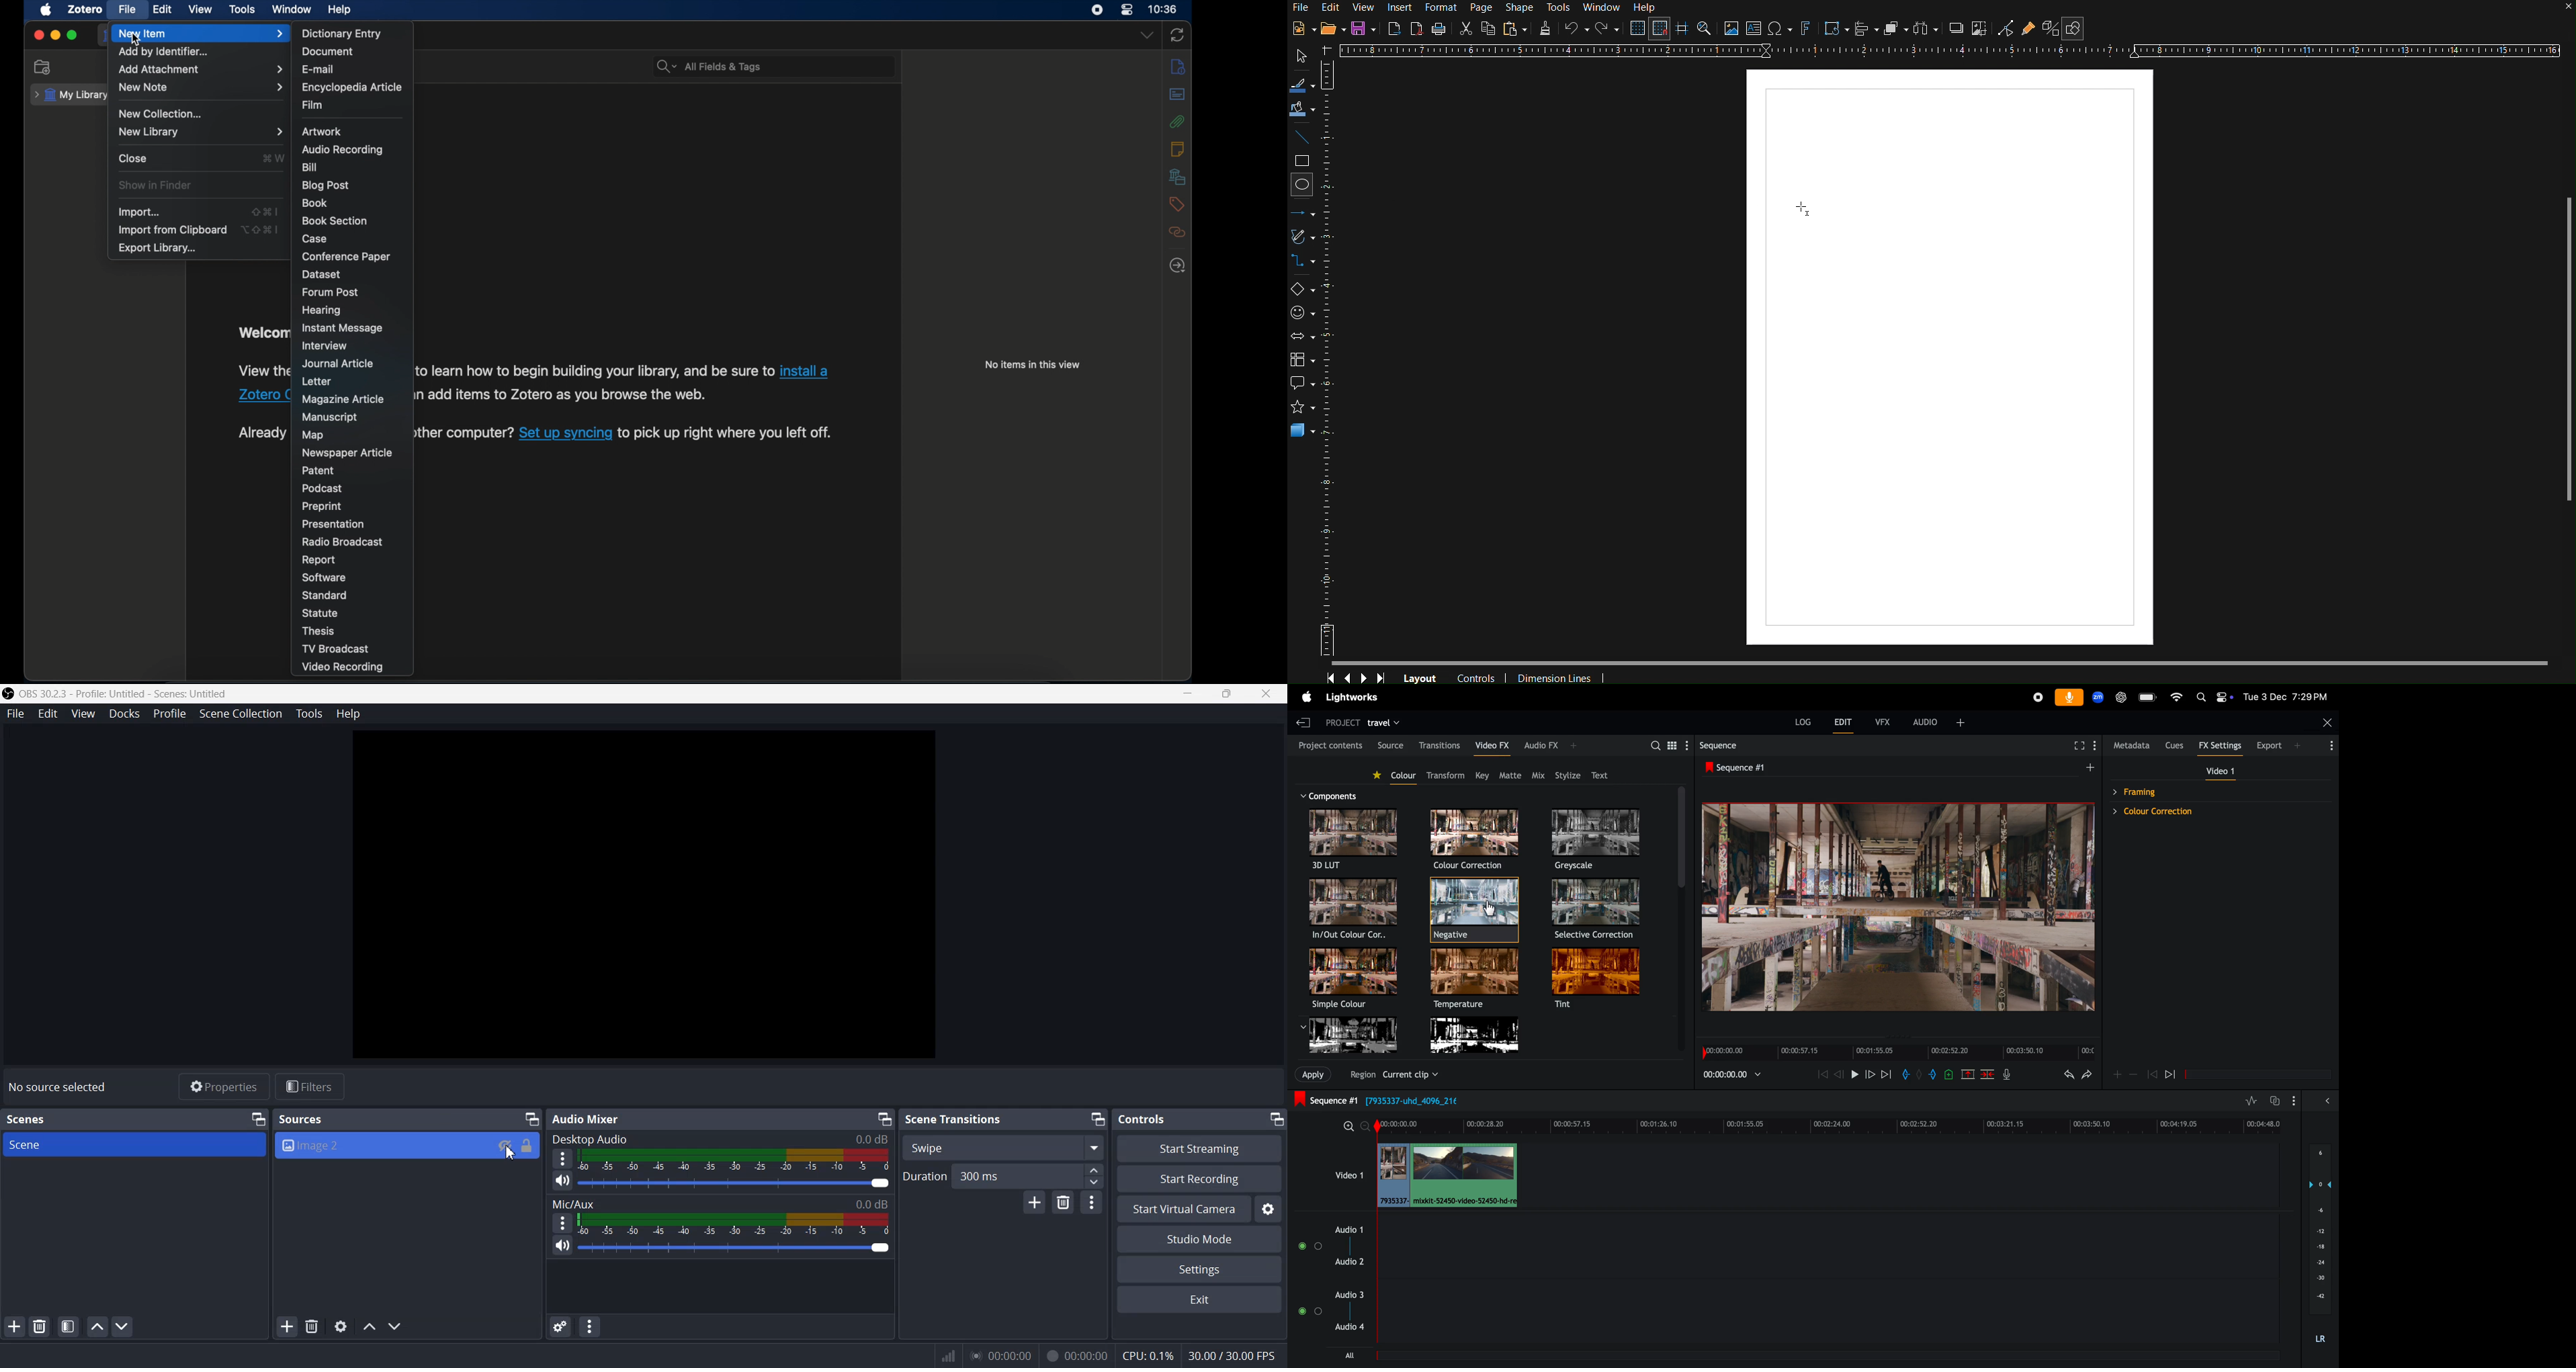 The image size is (2576, 1372). I want to click on CPU: 0.1%, so click(1147, 1355).